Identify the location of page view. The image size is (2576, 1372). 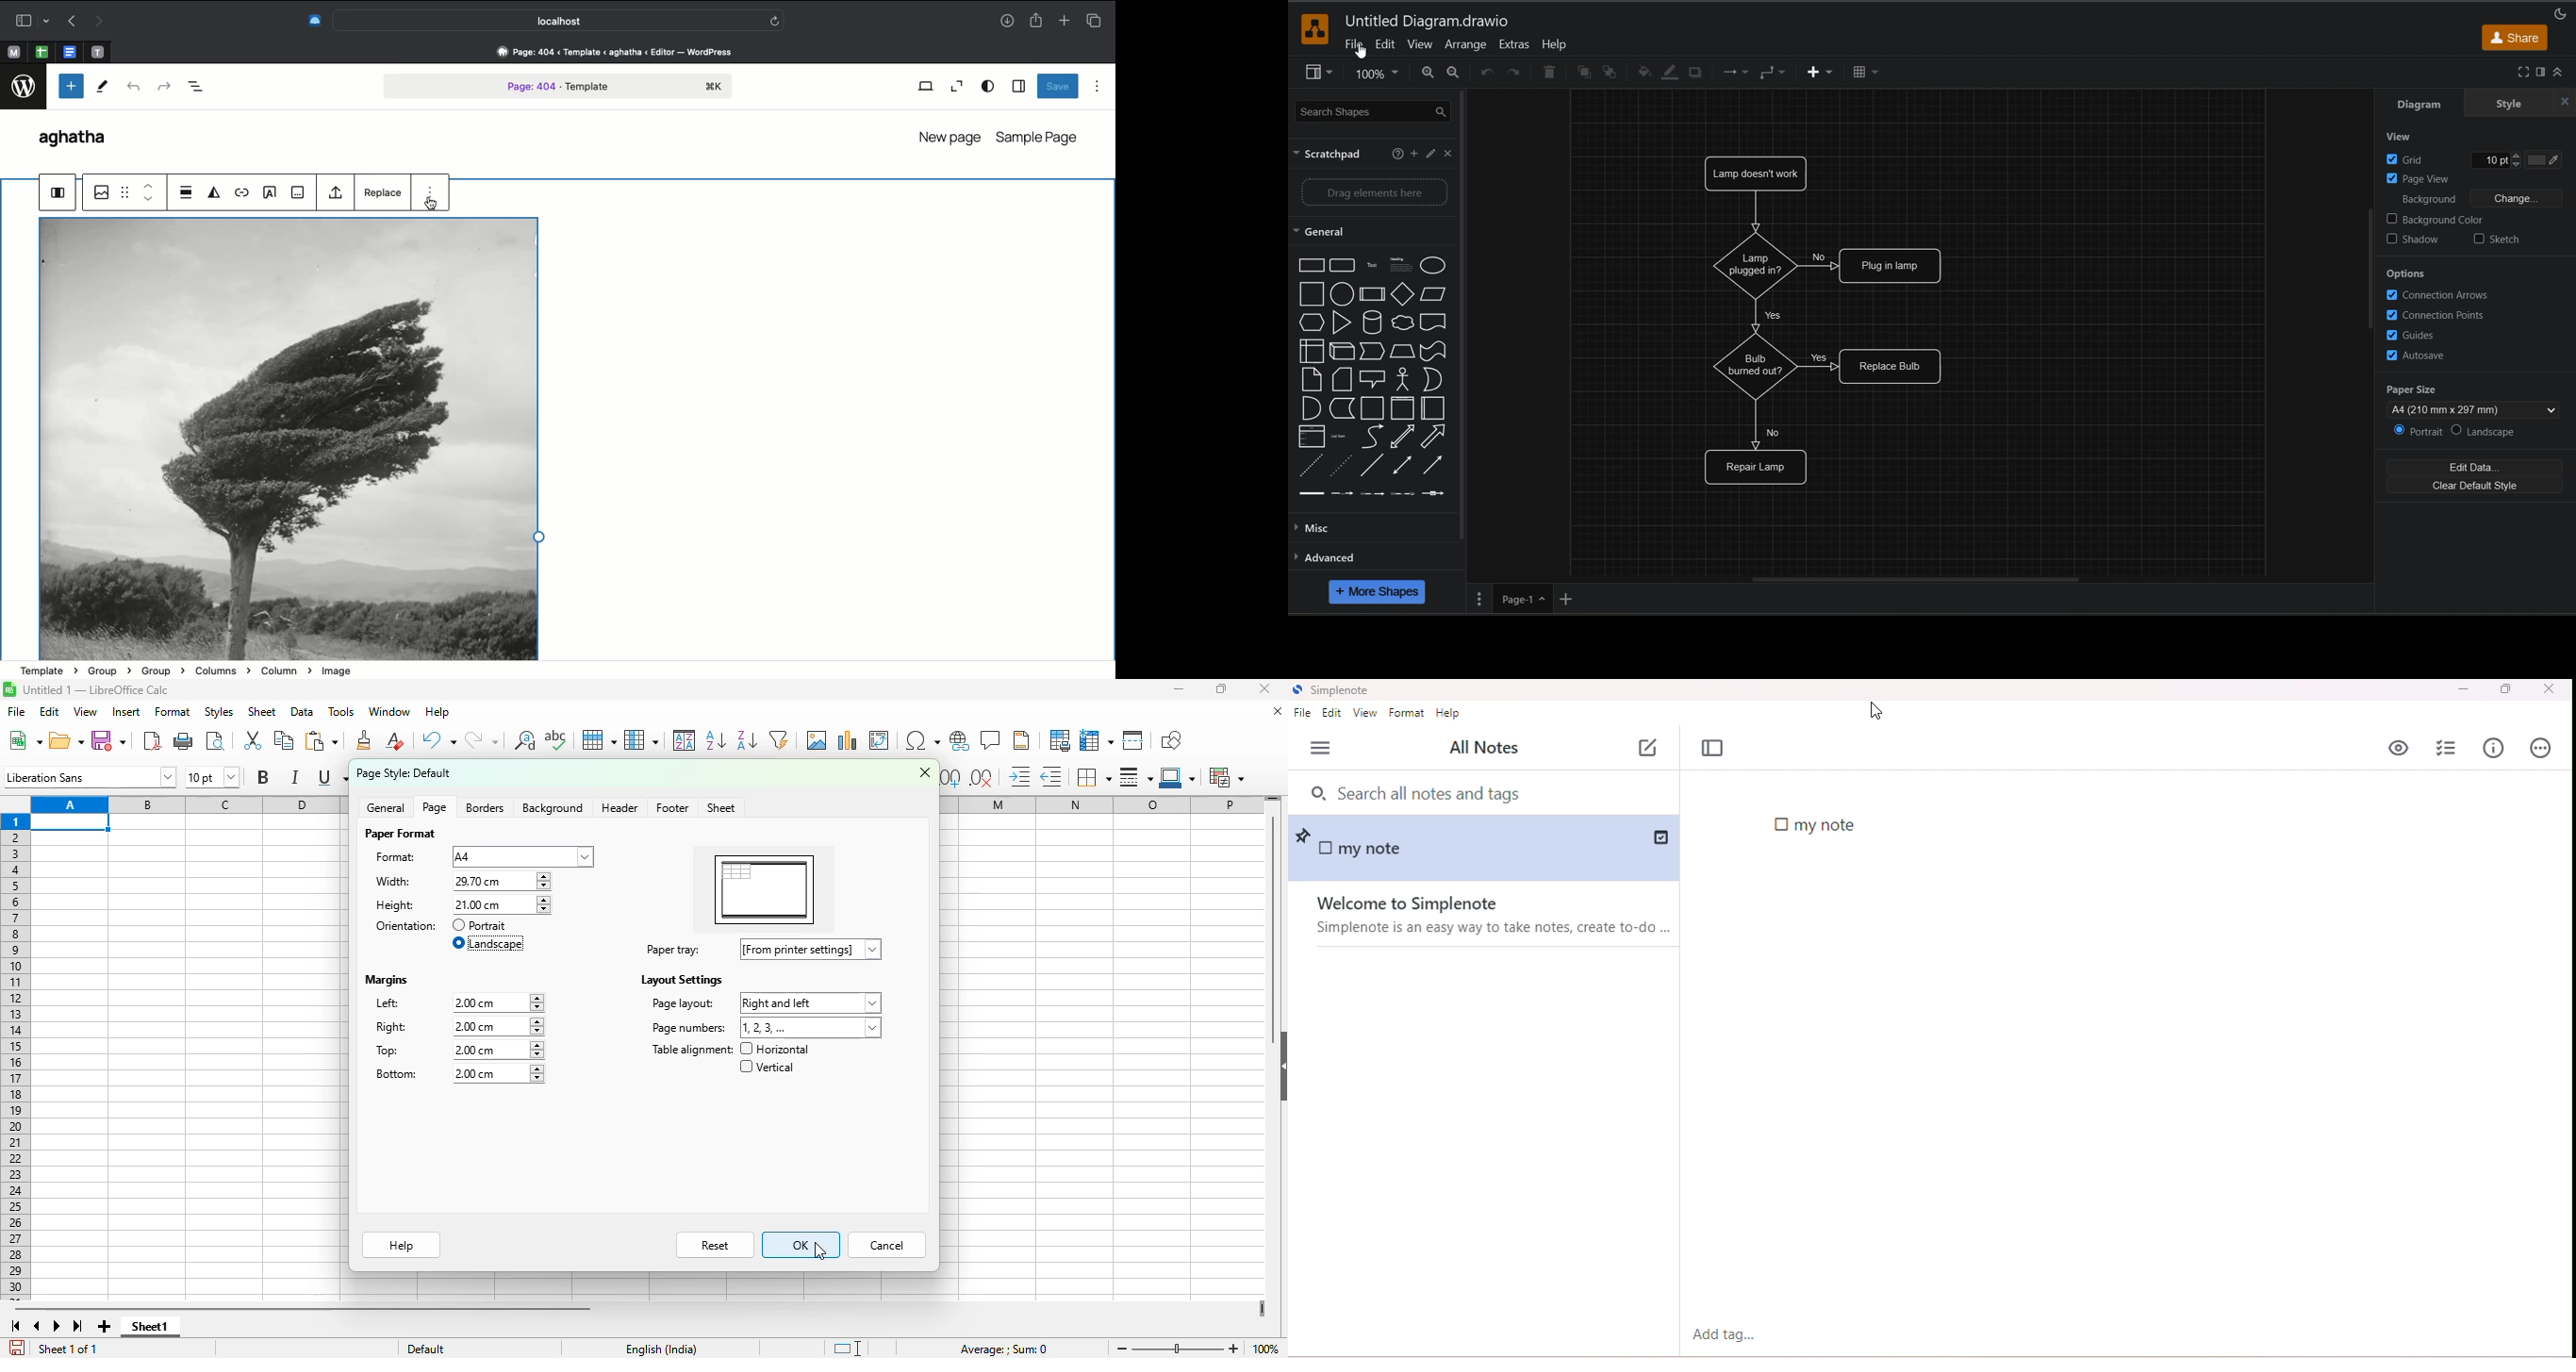
(2428, 178).